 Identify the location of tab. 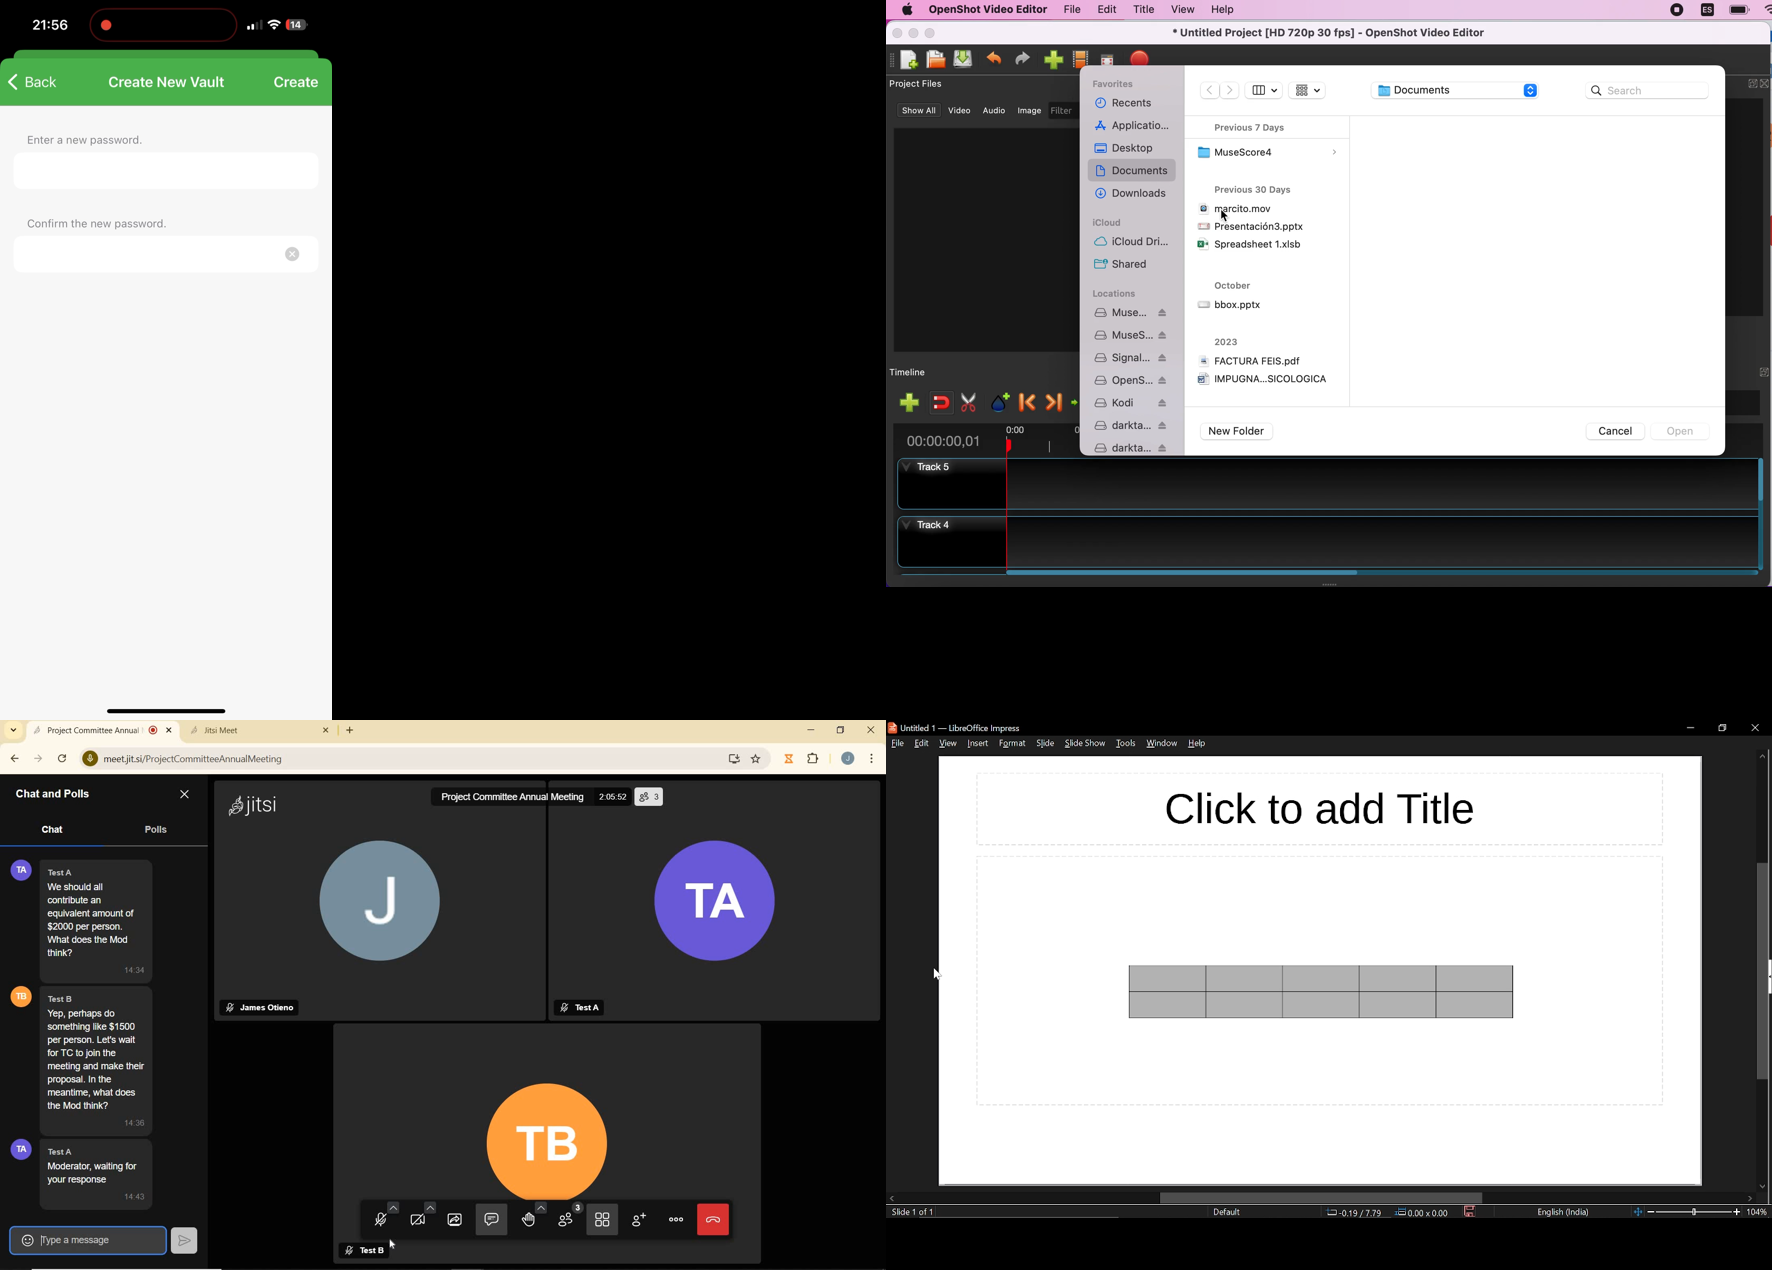
(249, 730).